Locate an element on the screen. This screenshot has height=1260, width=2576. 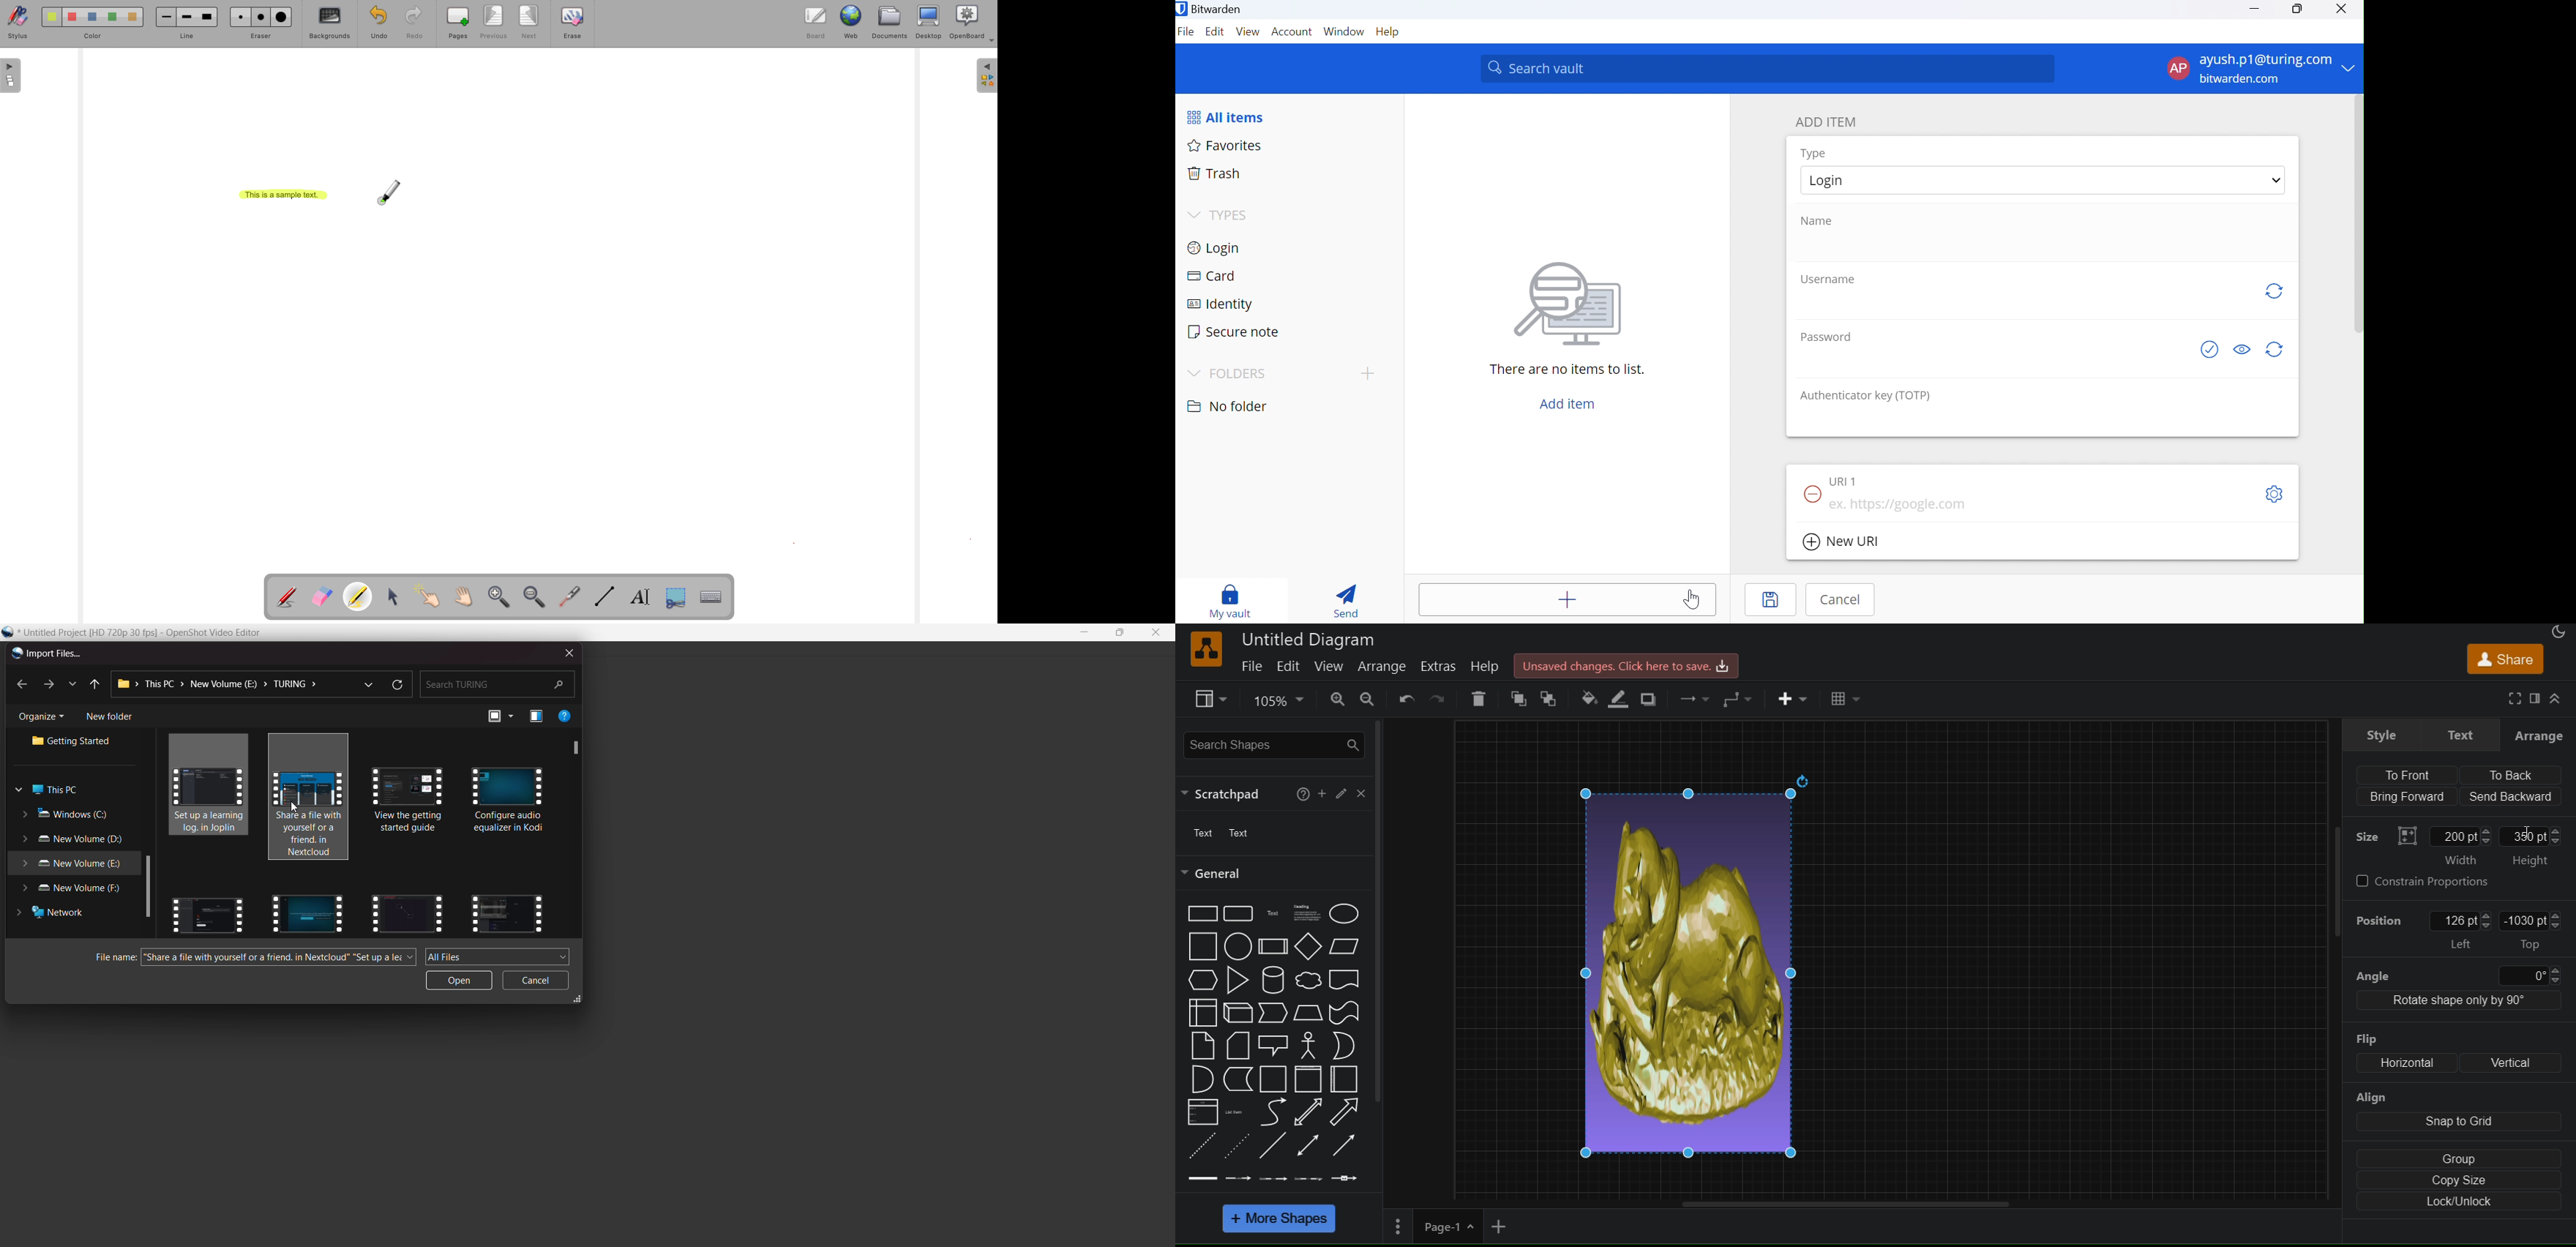
help is located at coordinates (1301, 793).